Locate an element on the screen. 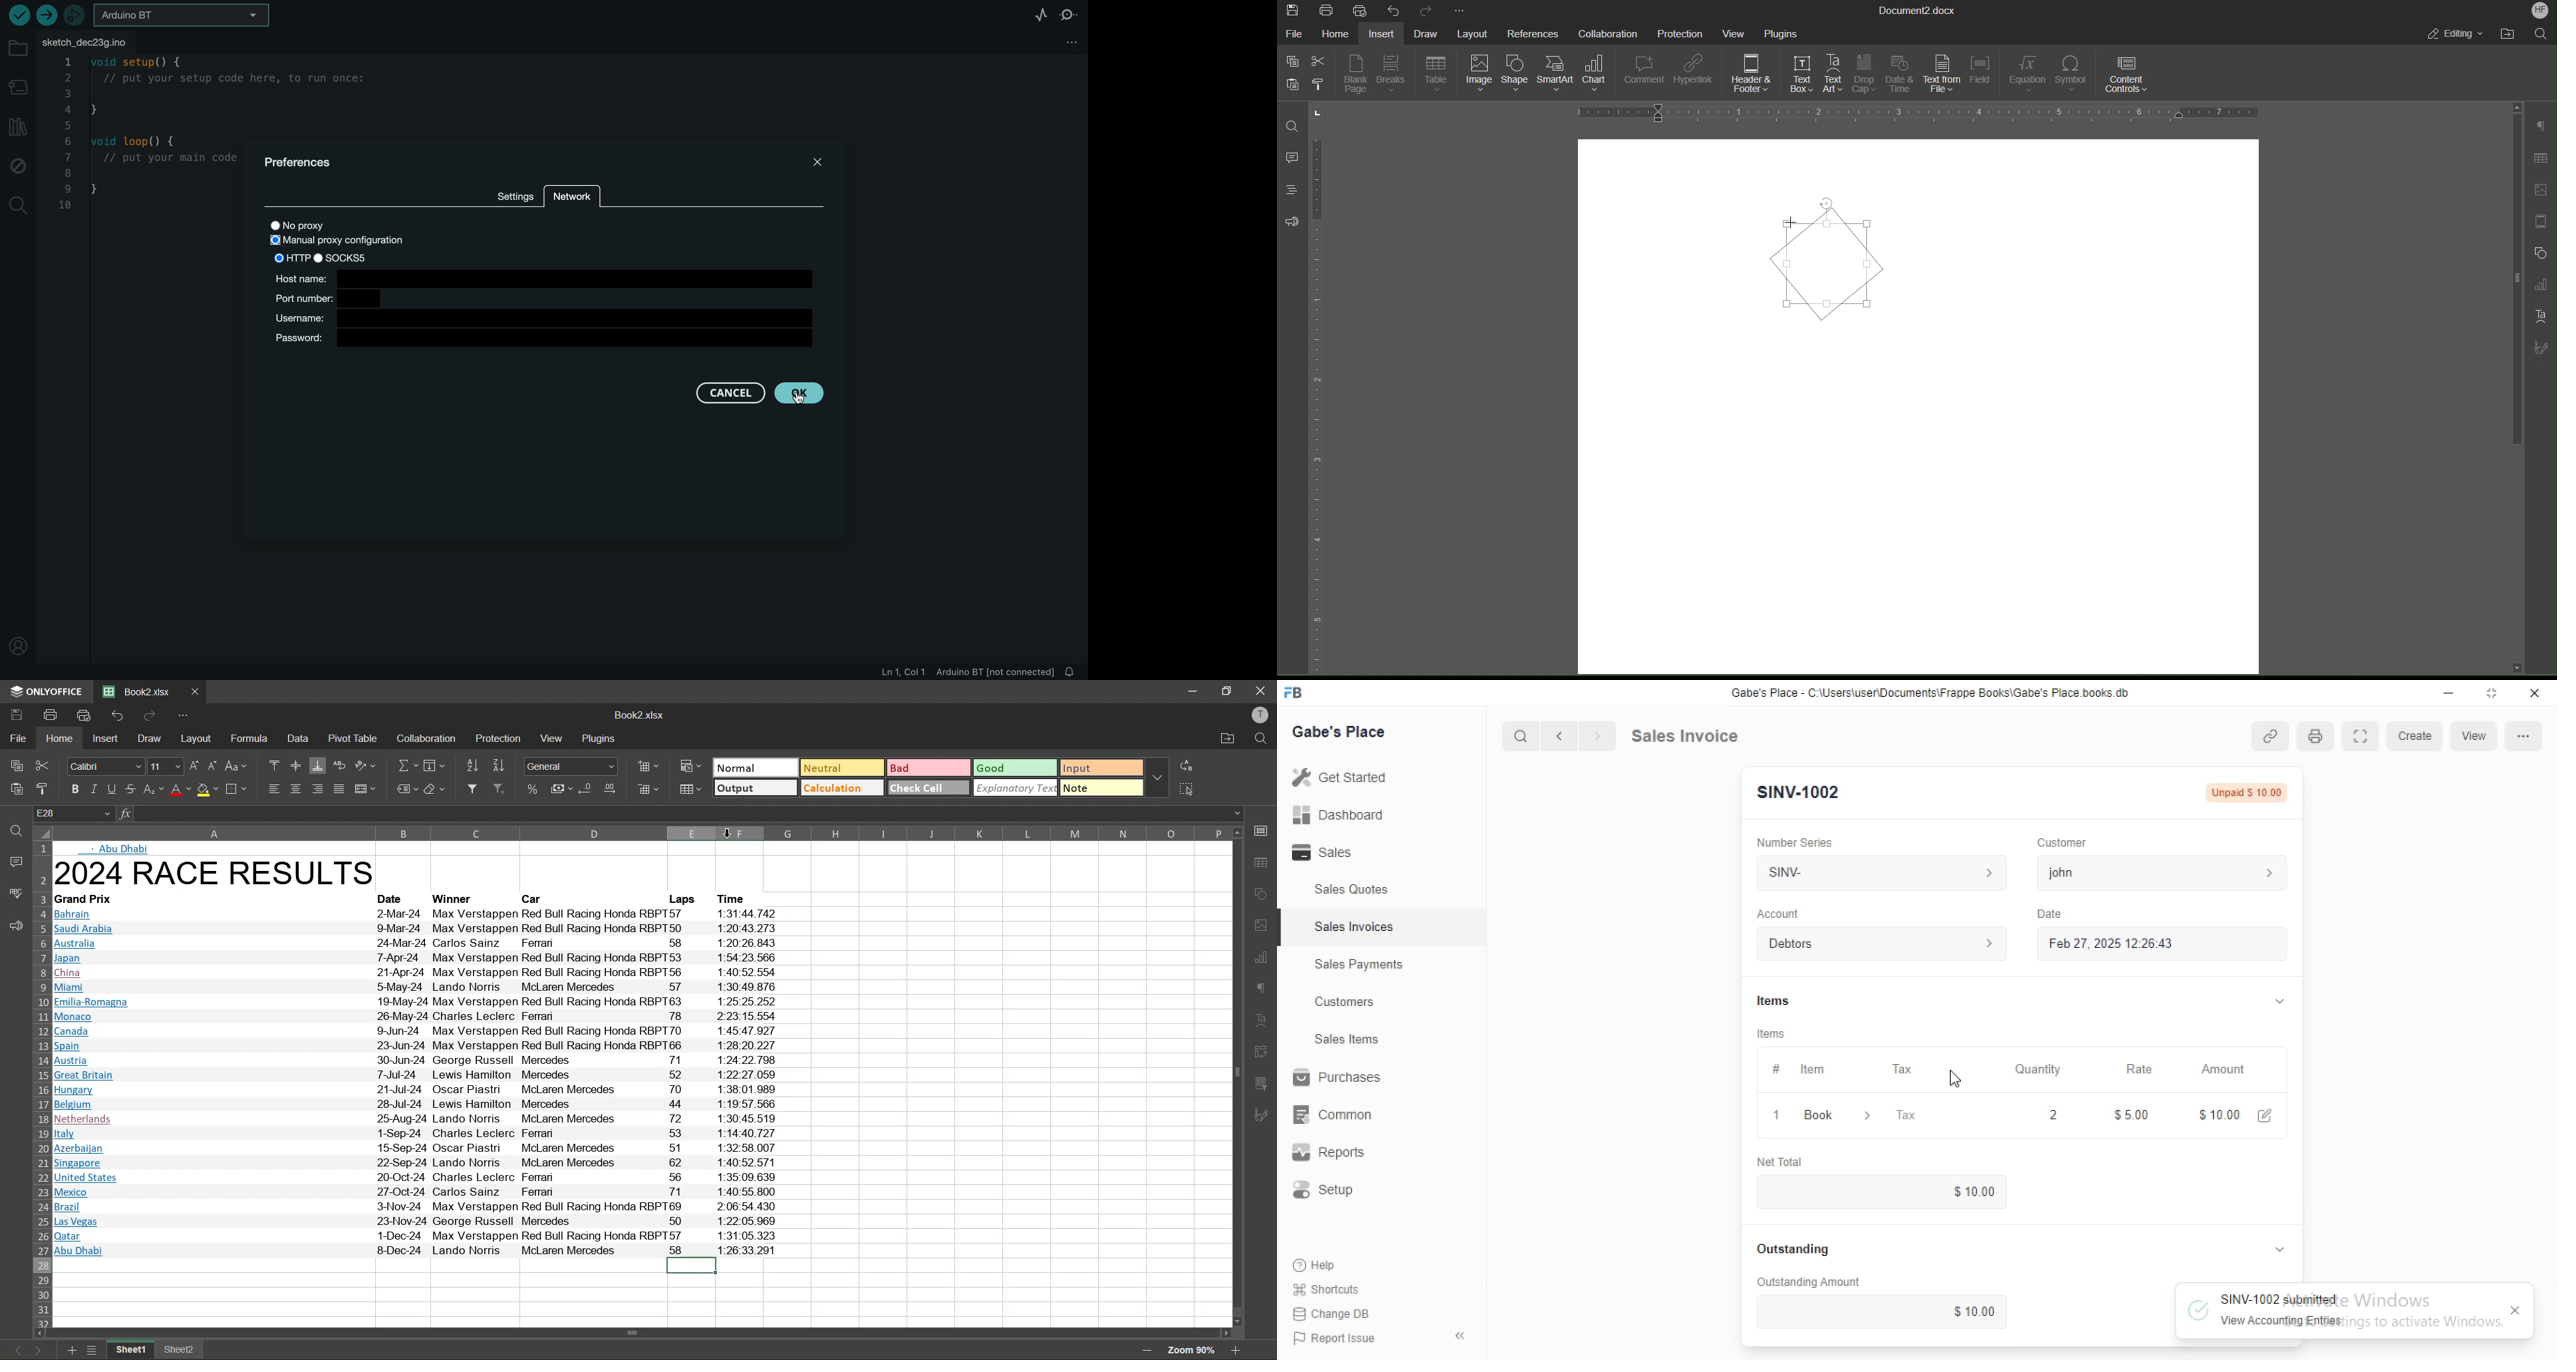 The width and height of the screenshot is (2576, 1372). Horizontal Ruler is located at coordinates (1916, 113).